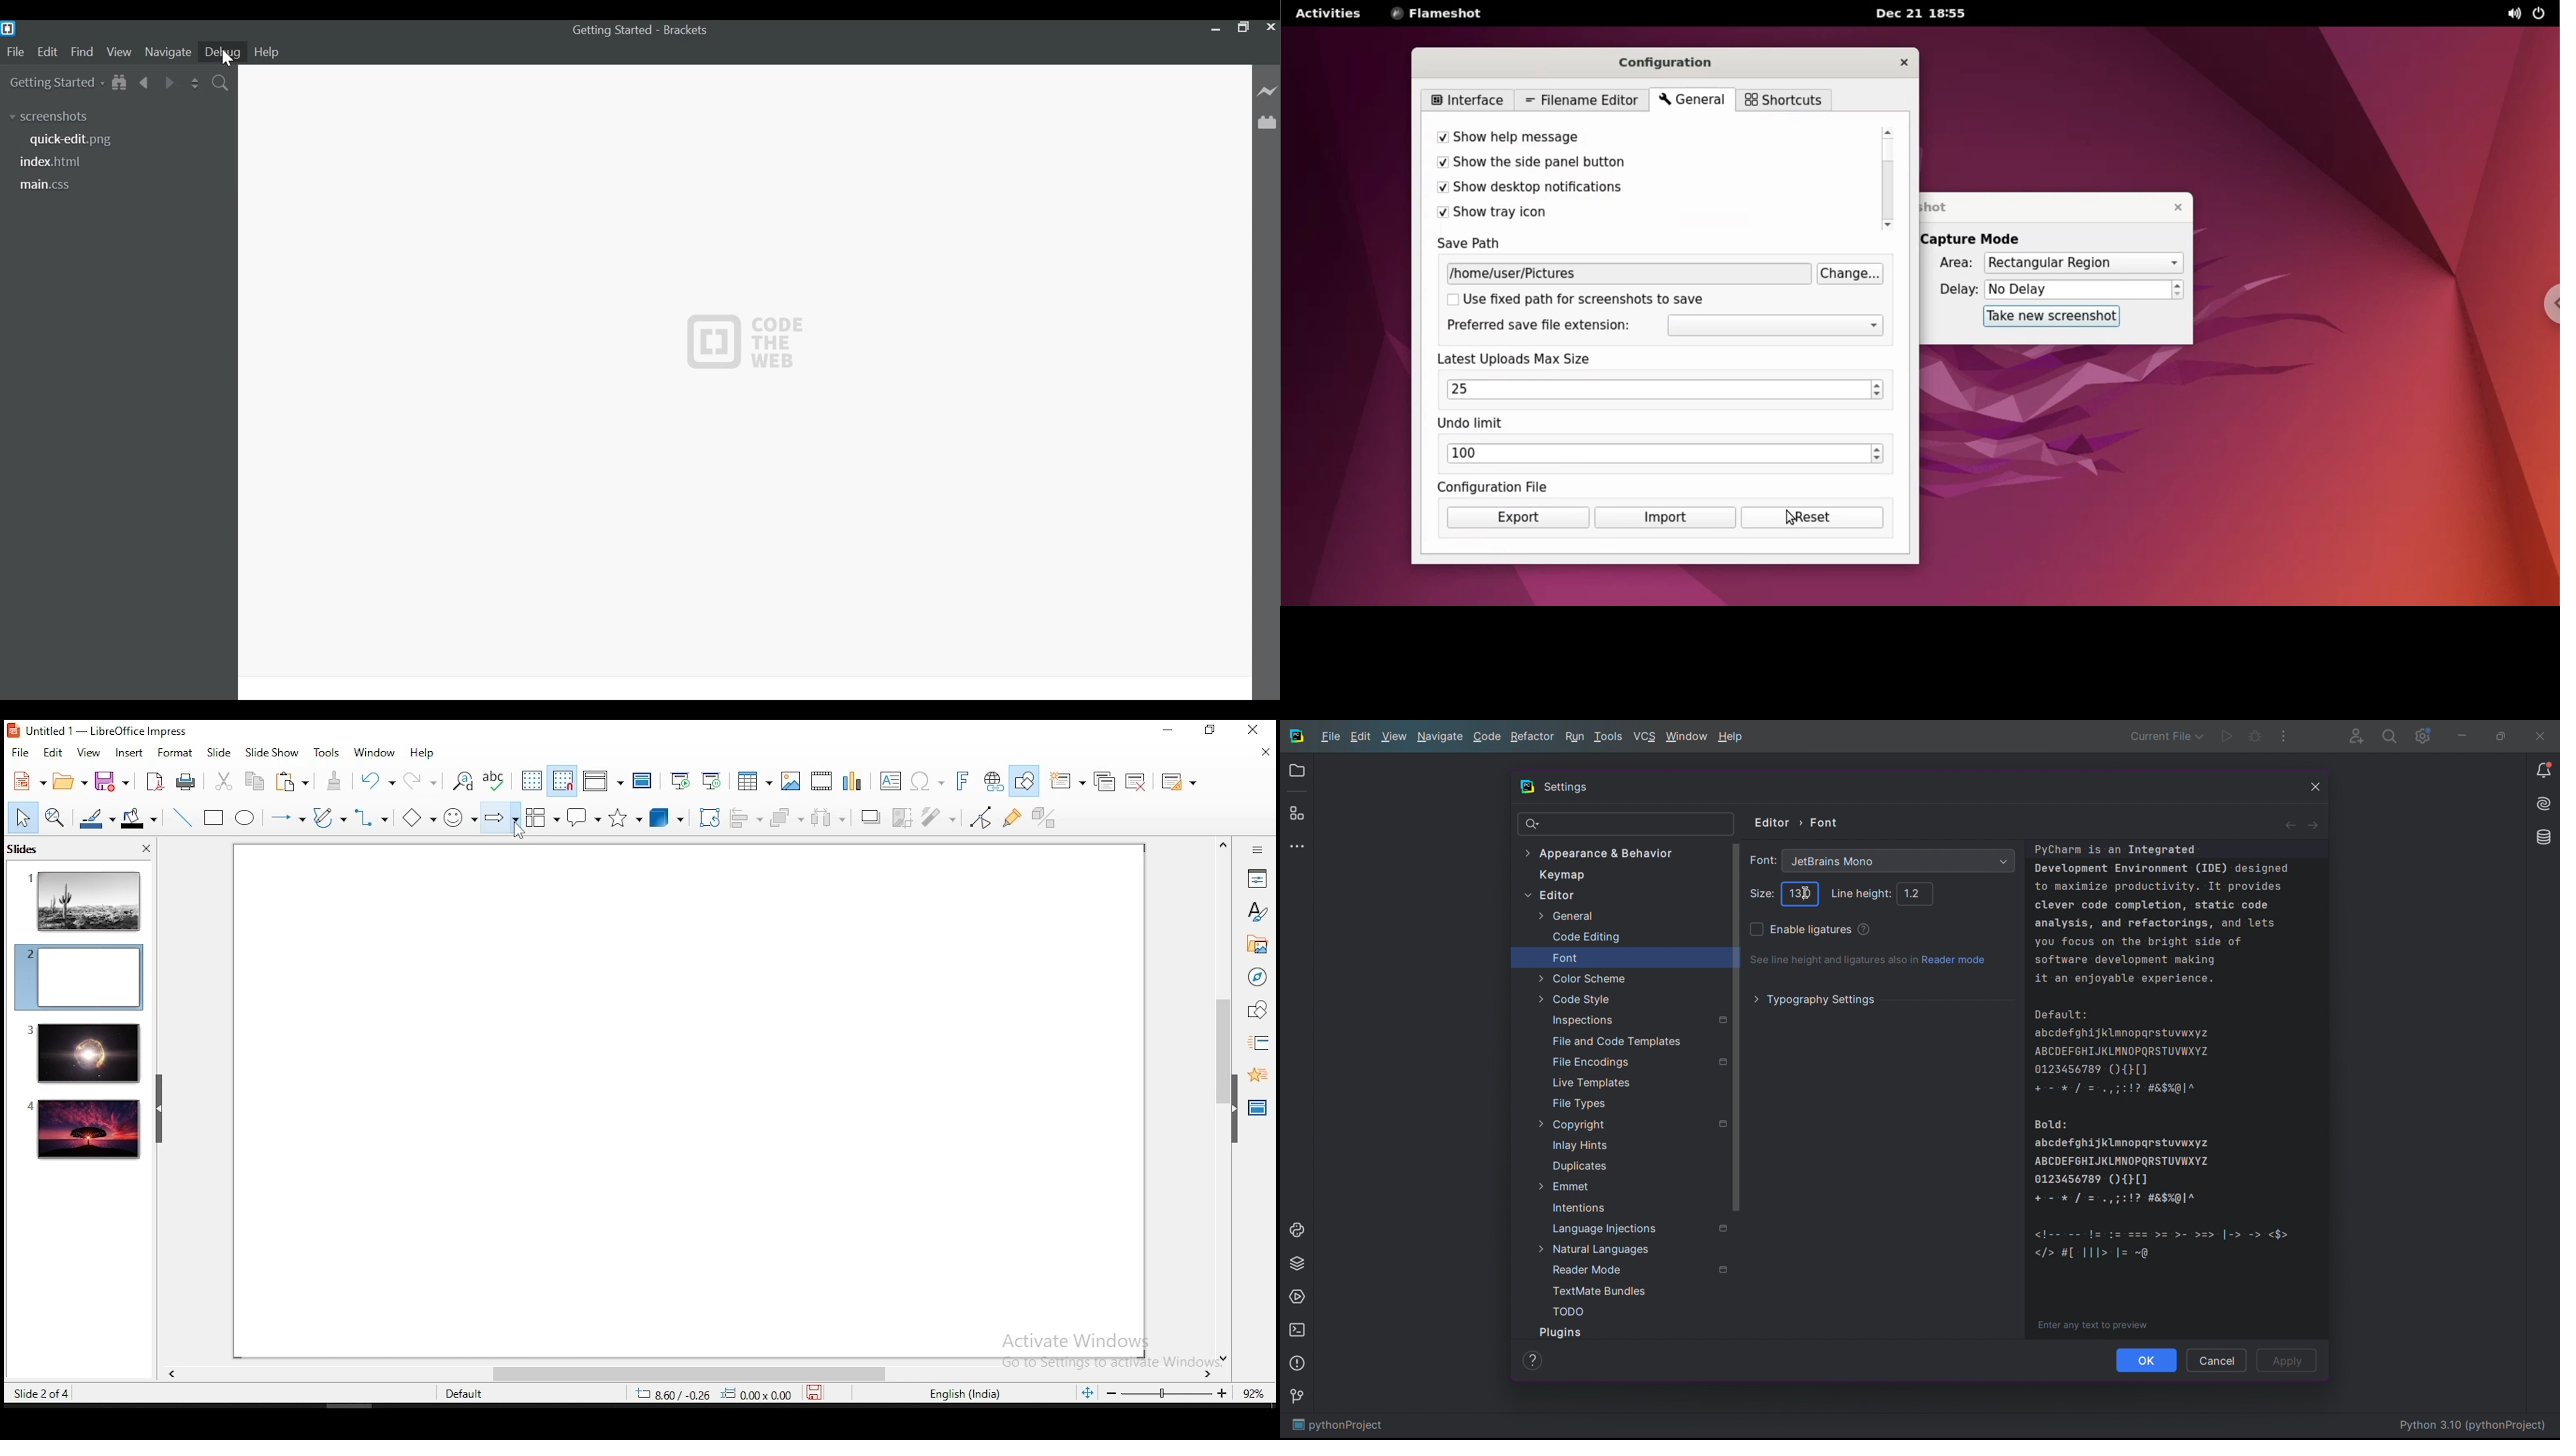 The height and width of the screenshot is (1456, 2576). What do you see at coordinates (1761, 891) in the screenshot?
I see `Size` at bounding box center [1761, 891].